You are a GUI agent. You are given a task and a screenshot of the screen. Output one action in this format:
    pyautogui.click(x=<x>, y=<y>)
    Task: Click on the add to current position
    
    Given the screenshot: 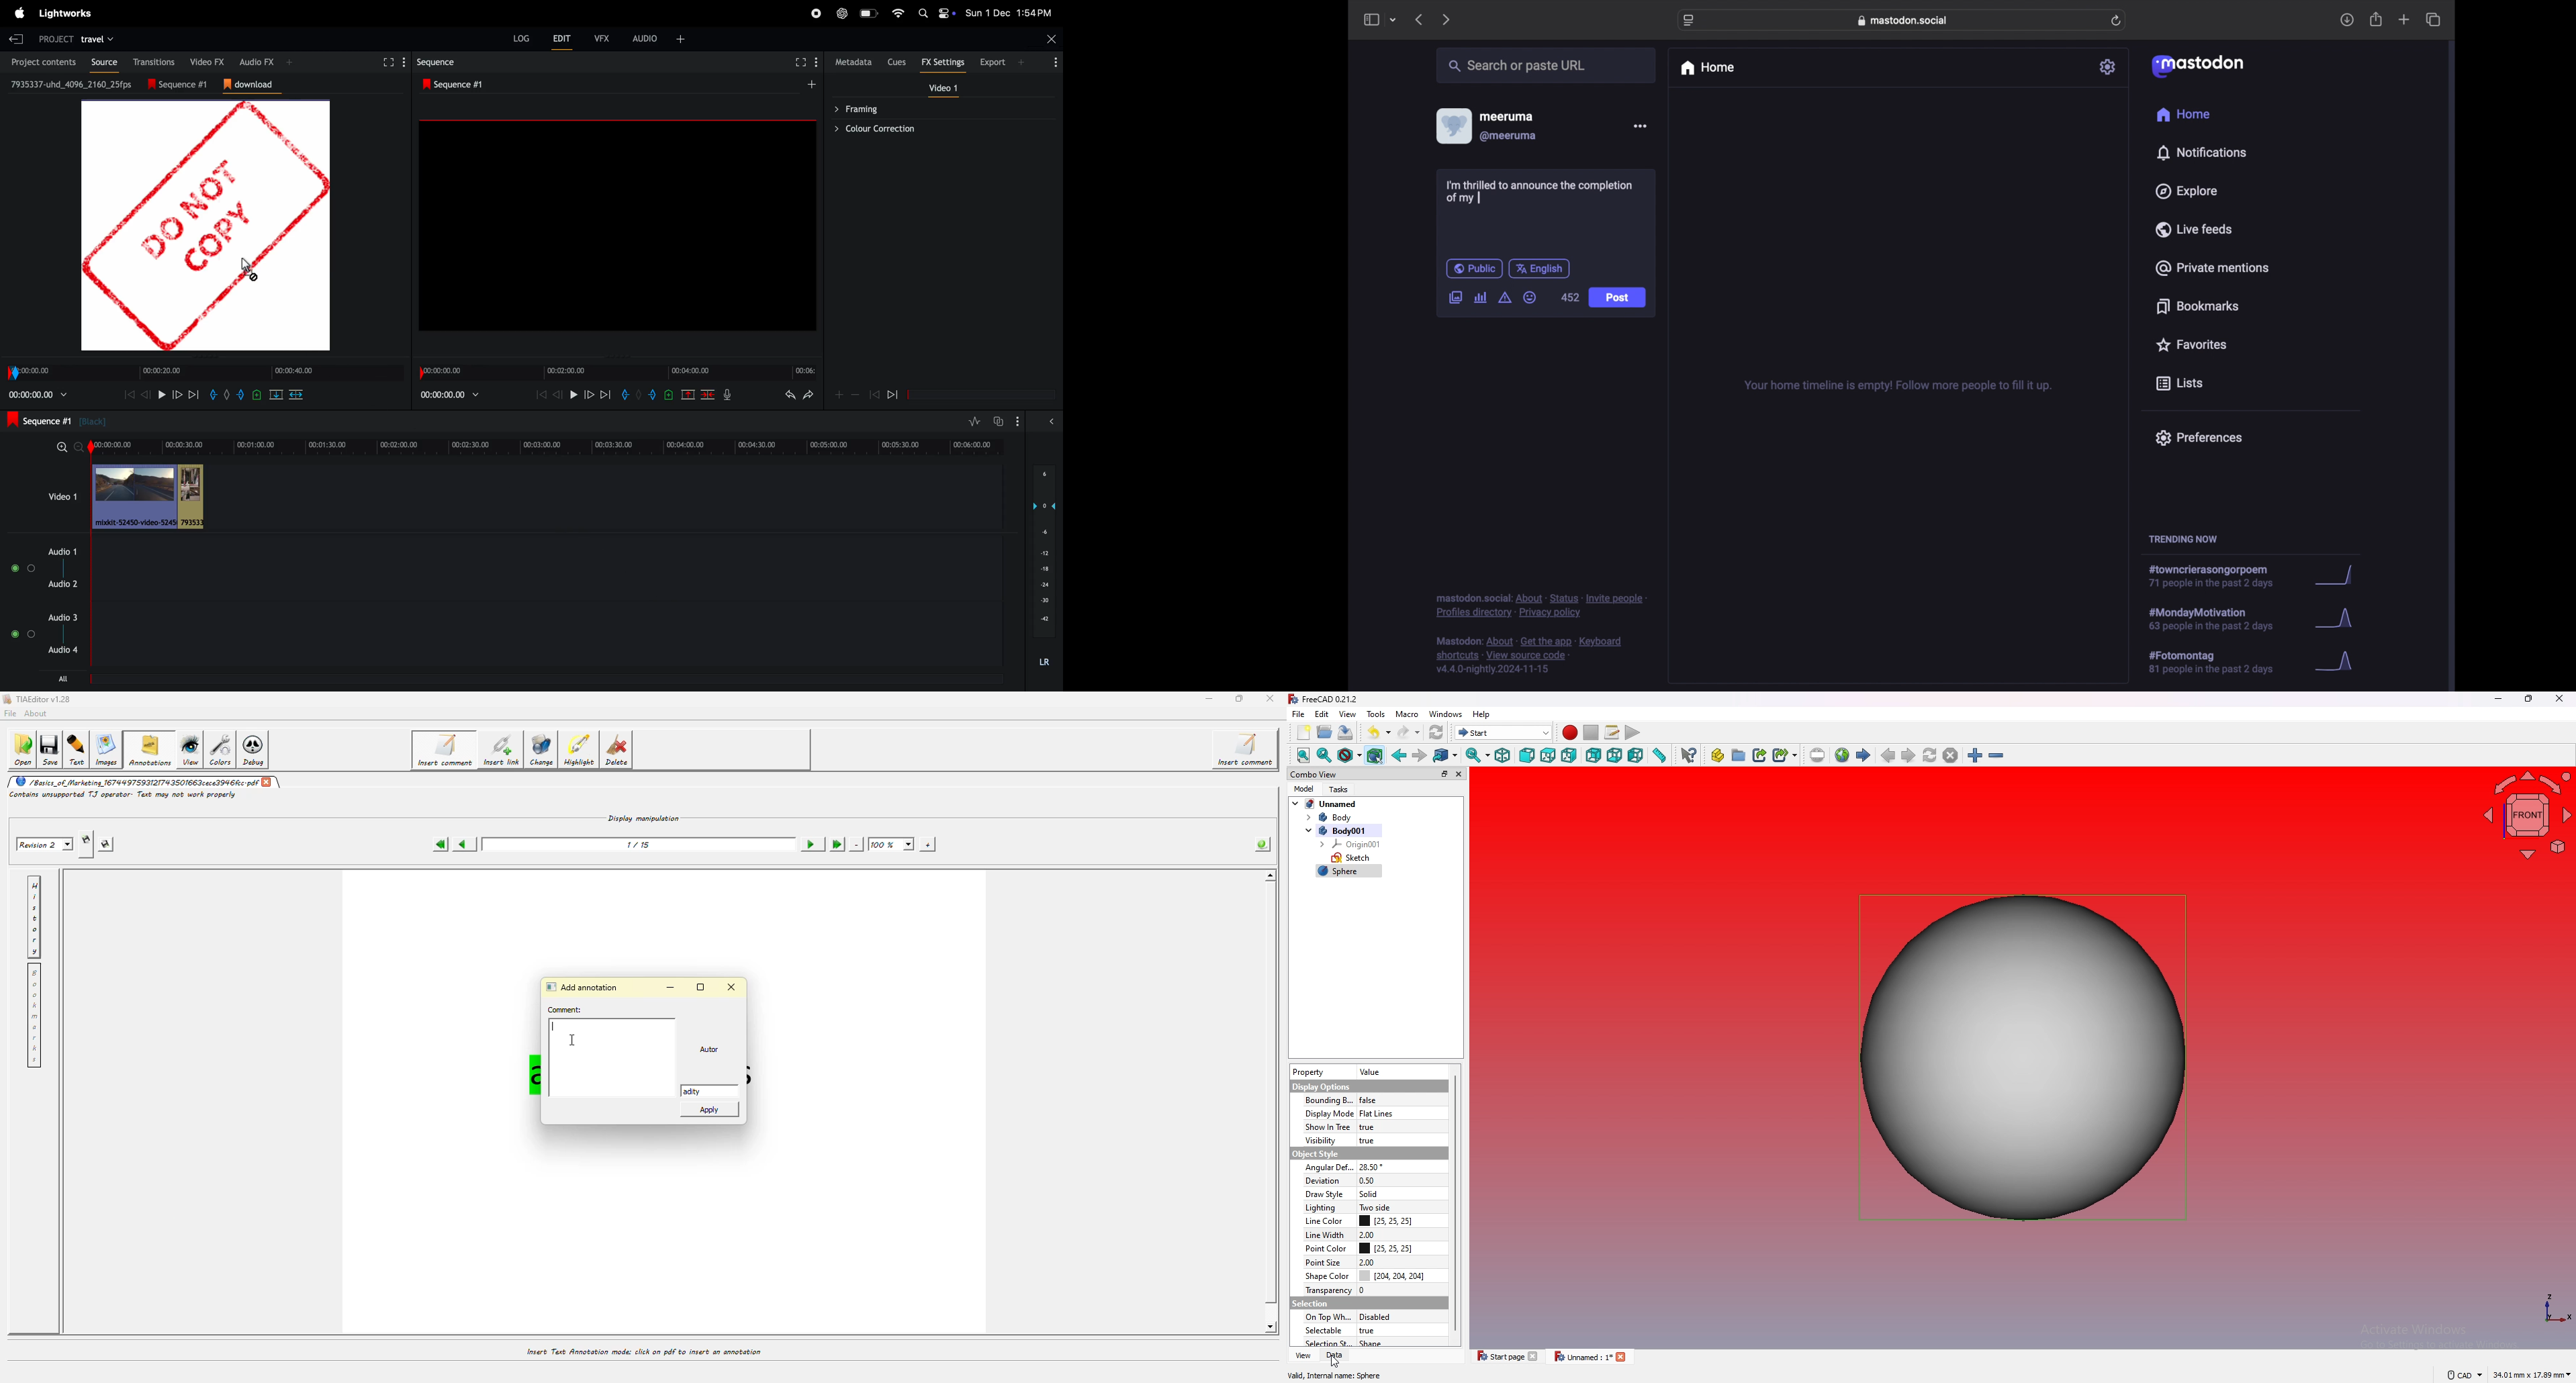 What is the action you would take?
    pyautogui.click(x=257, y=395)
    